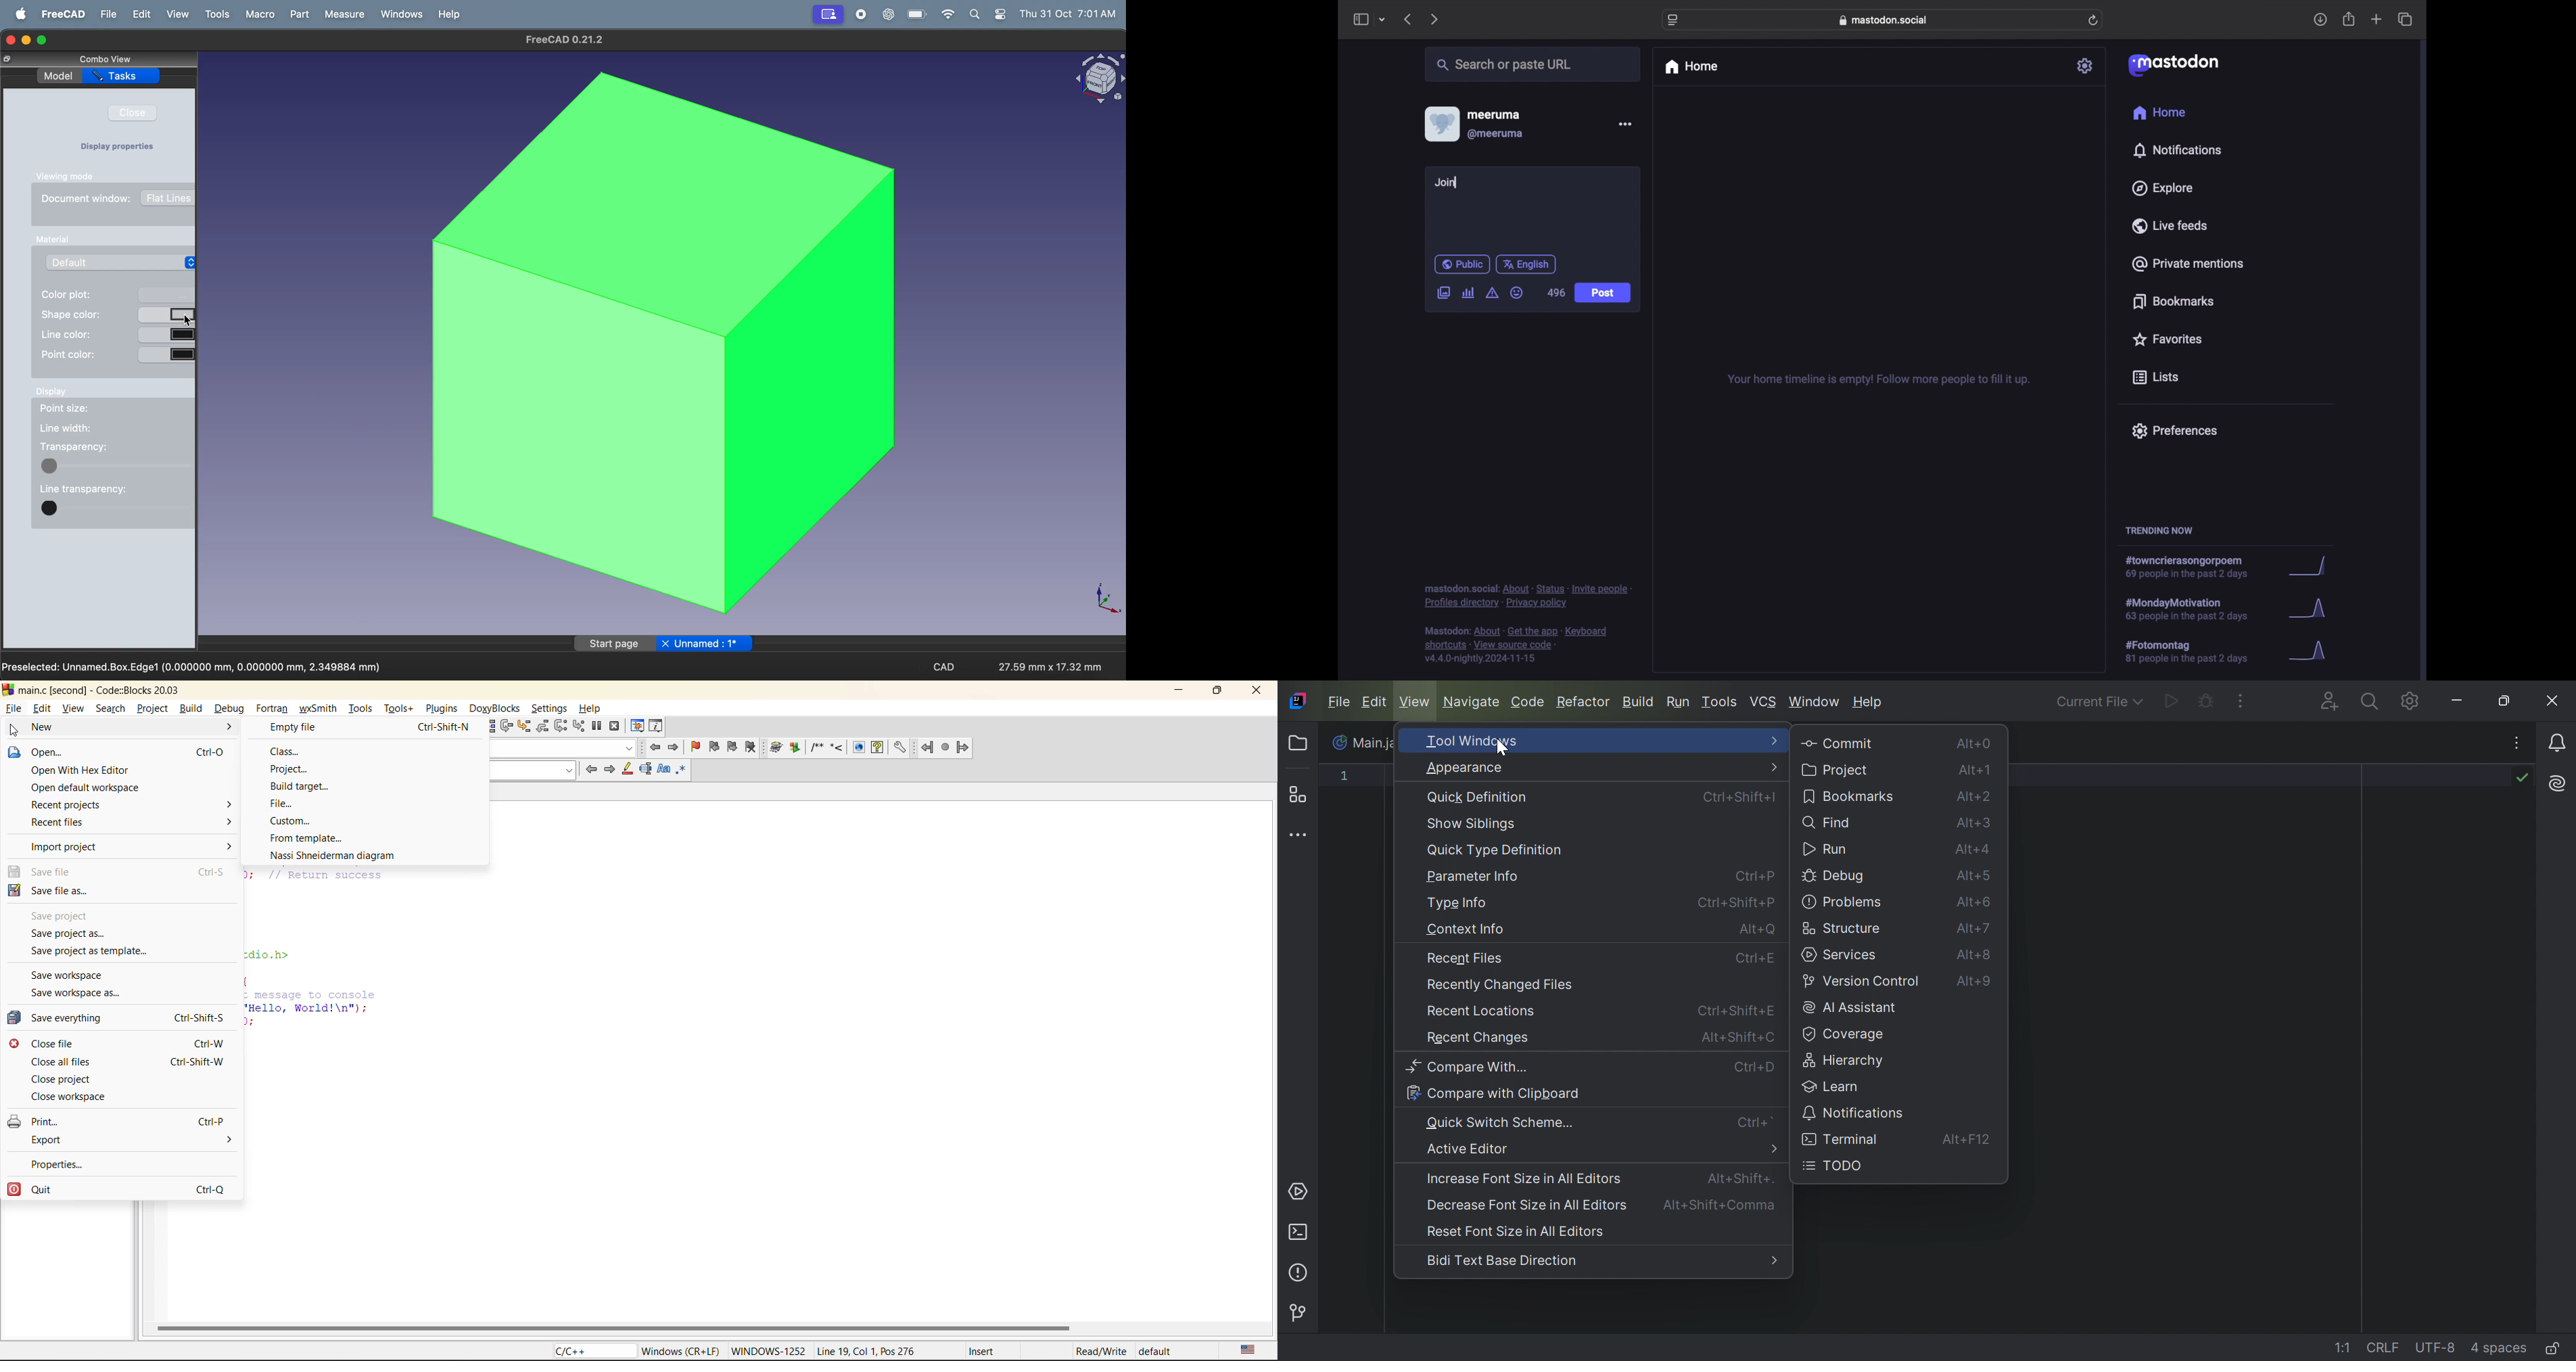 Image resolution: width=2576 pixels, height=1372 pixels. Describe the element at coordinates (1528, 595) in the screenshot. I see `footnote` at that location.